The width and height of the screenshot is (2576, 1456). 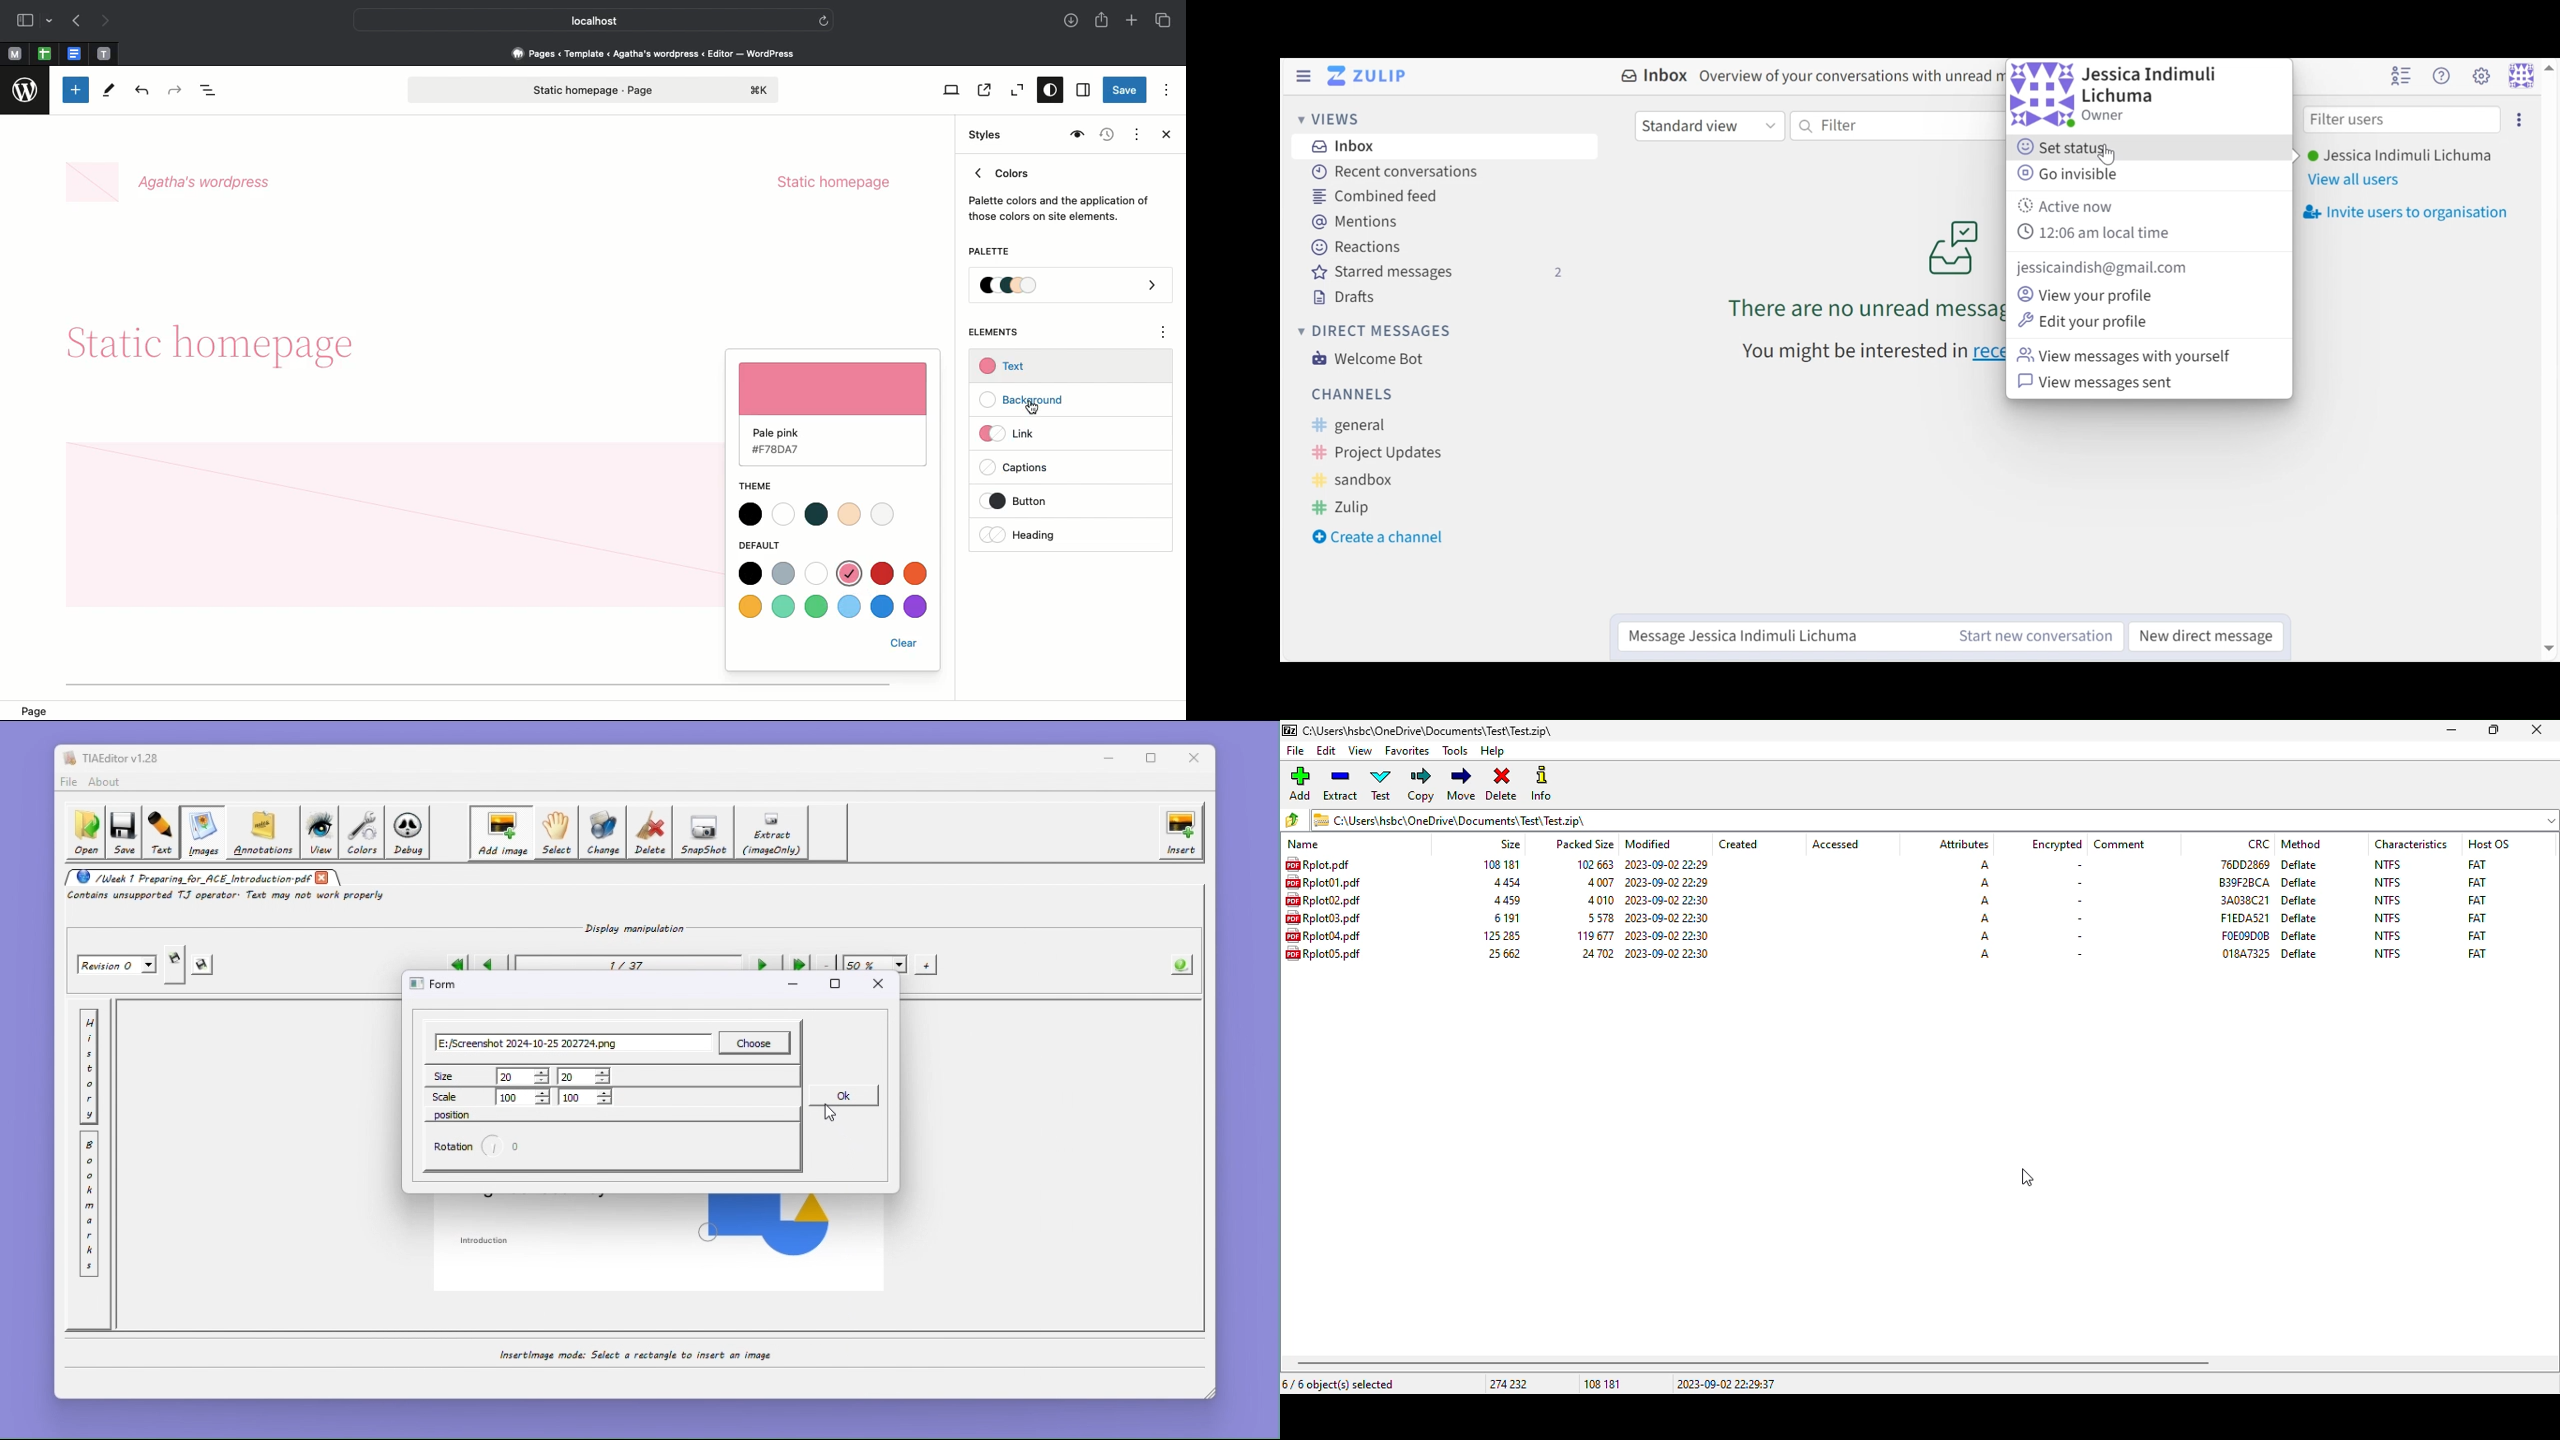 I want to click on Close, so click(x=1163, y=136).